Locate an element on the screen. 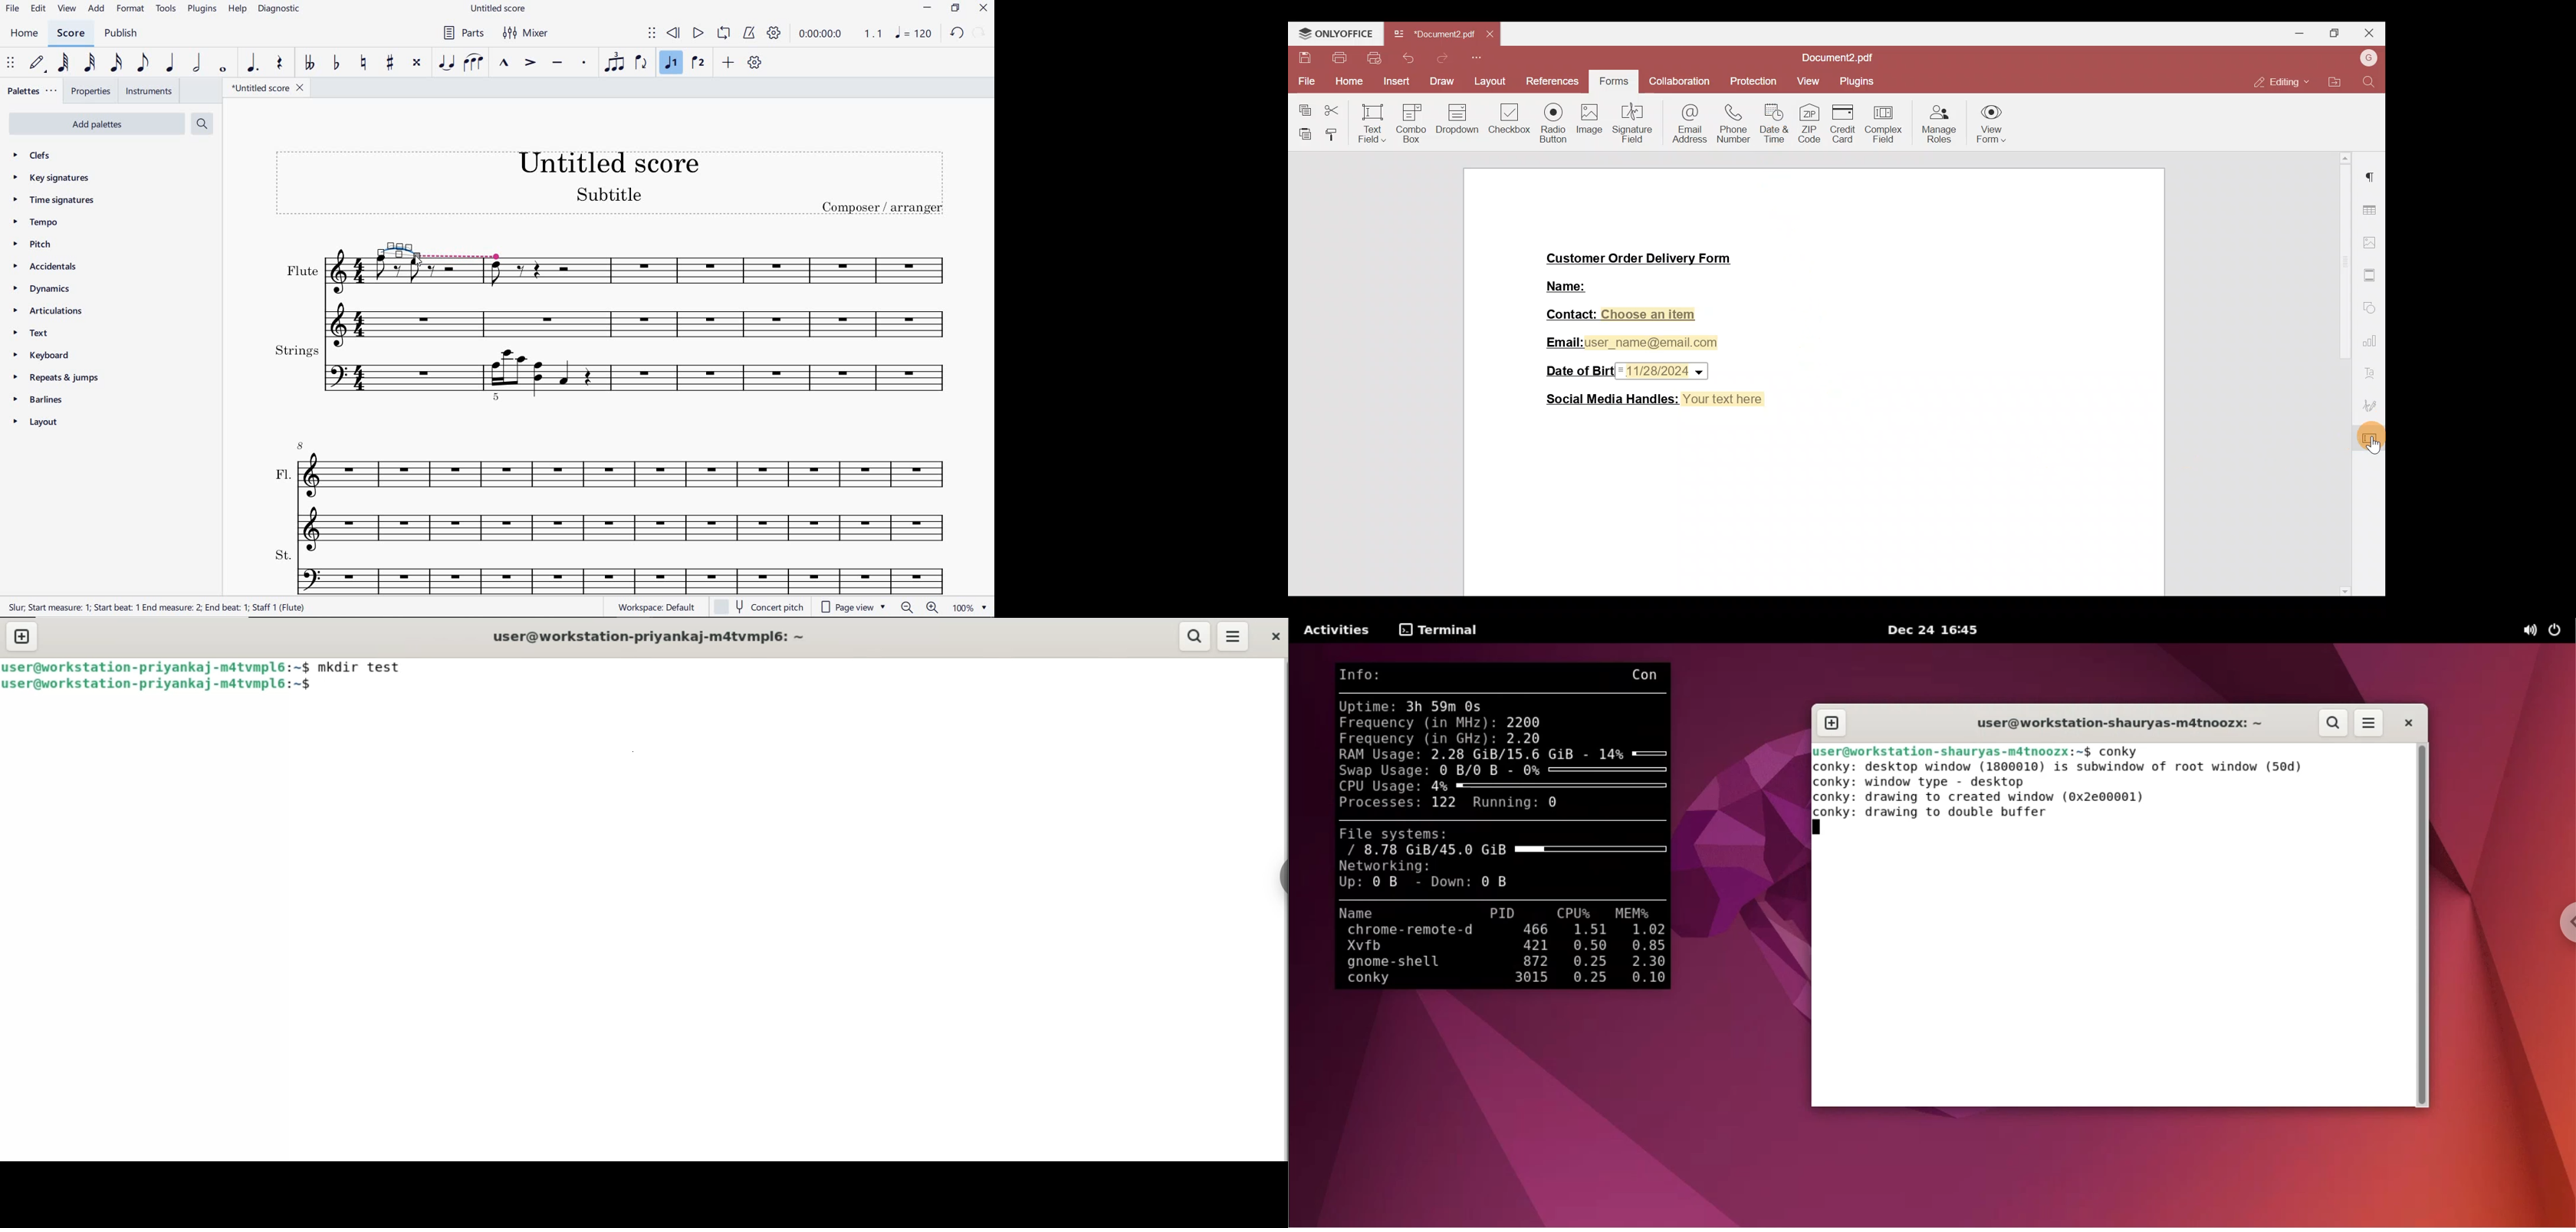 This screenshot has width=2576, height=1232. 16TH NOTE is located at coordinates (116, 63).